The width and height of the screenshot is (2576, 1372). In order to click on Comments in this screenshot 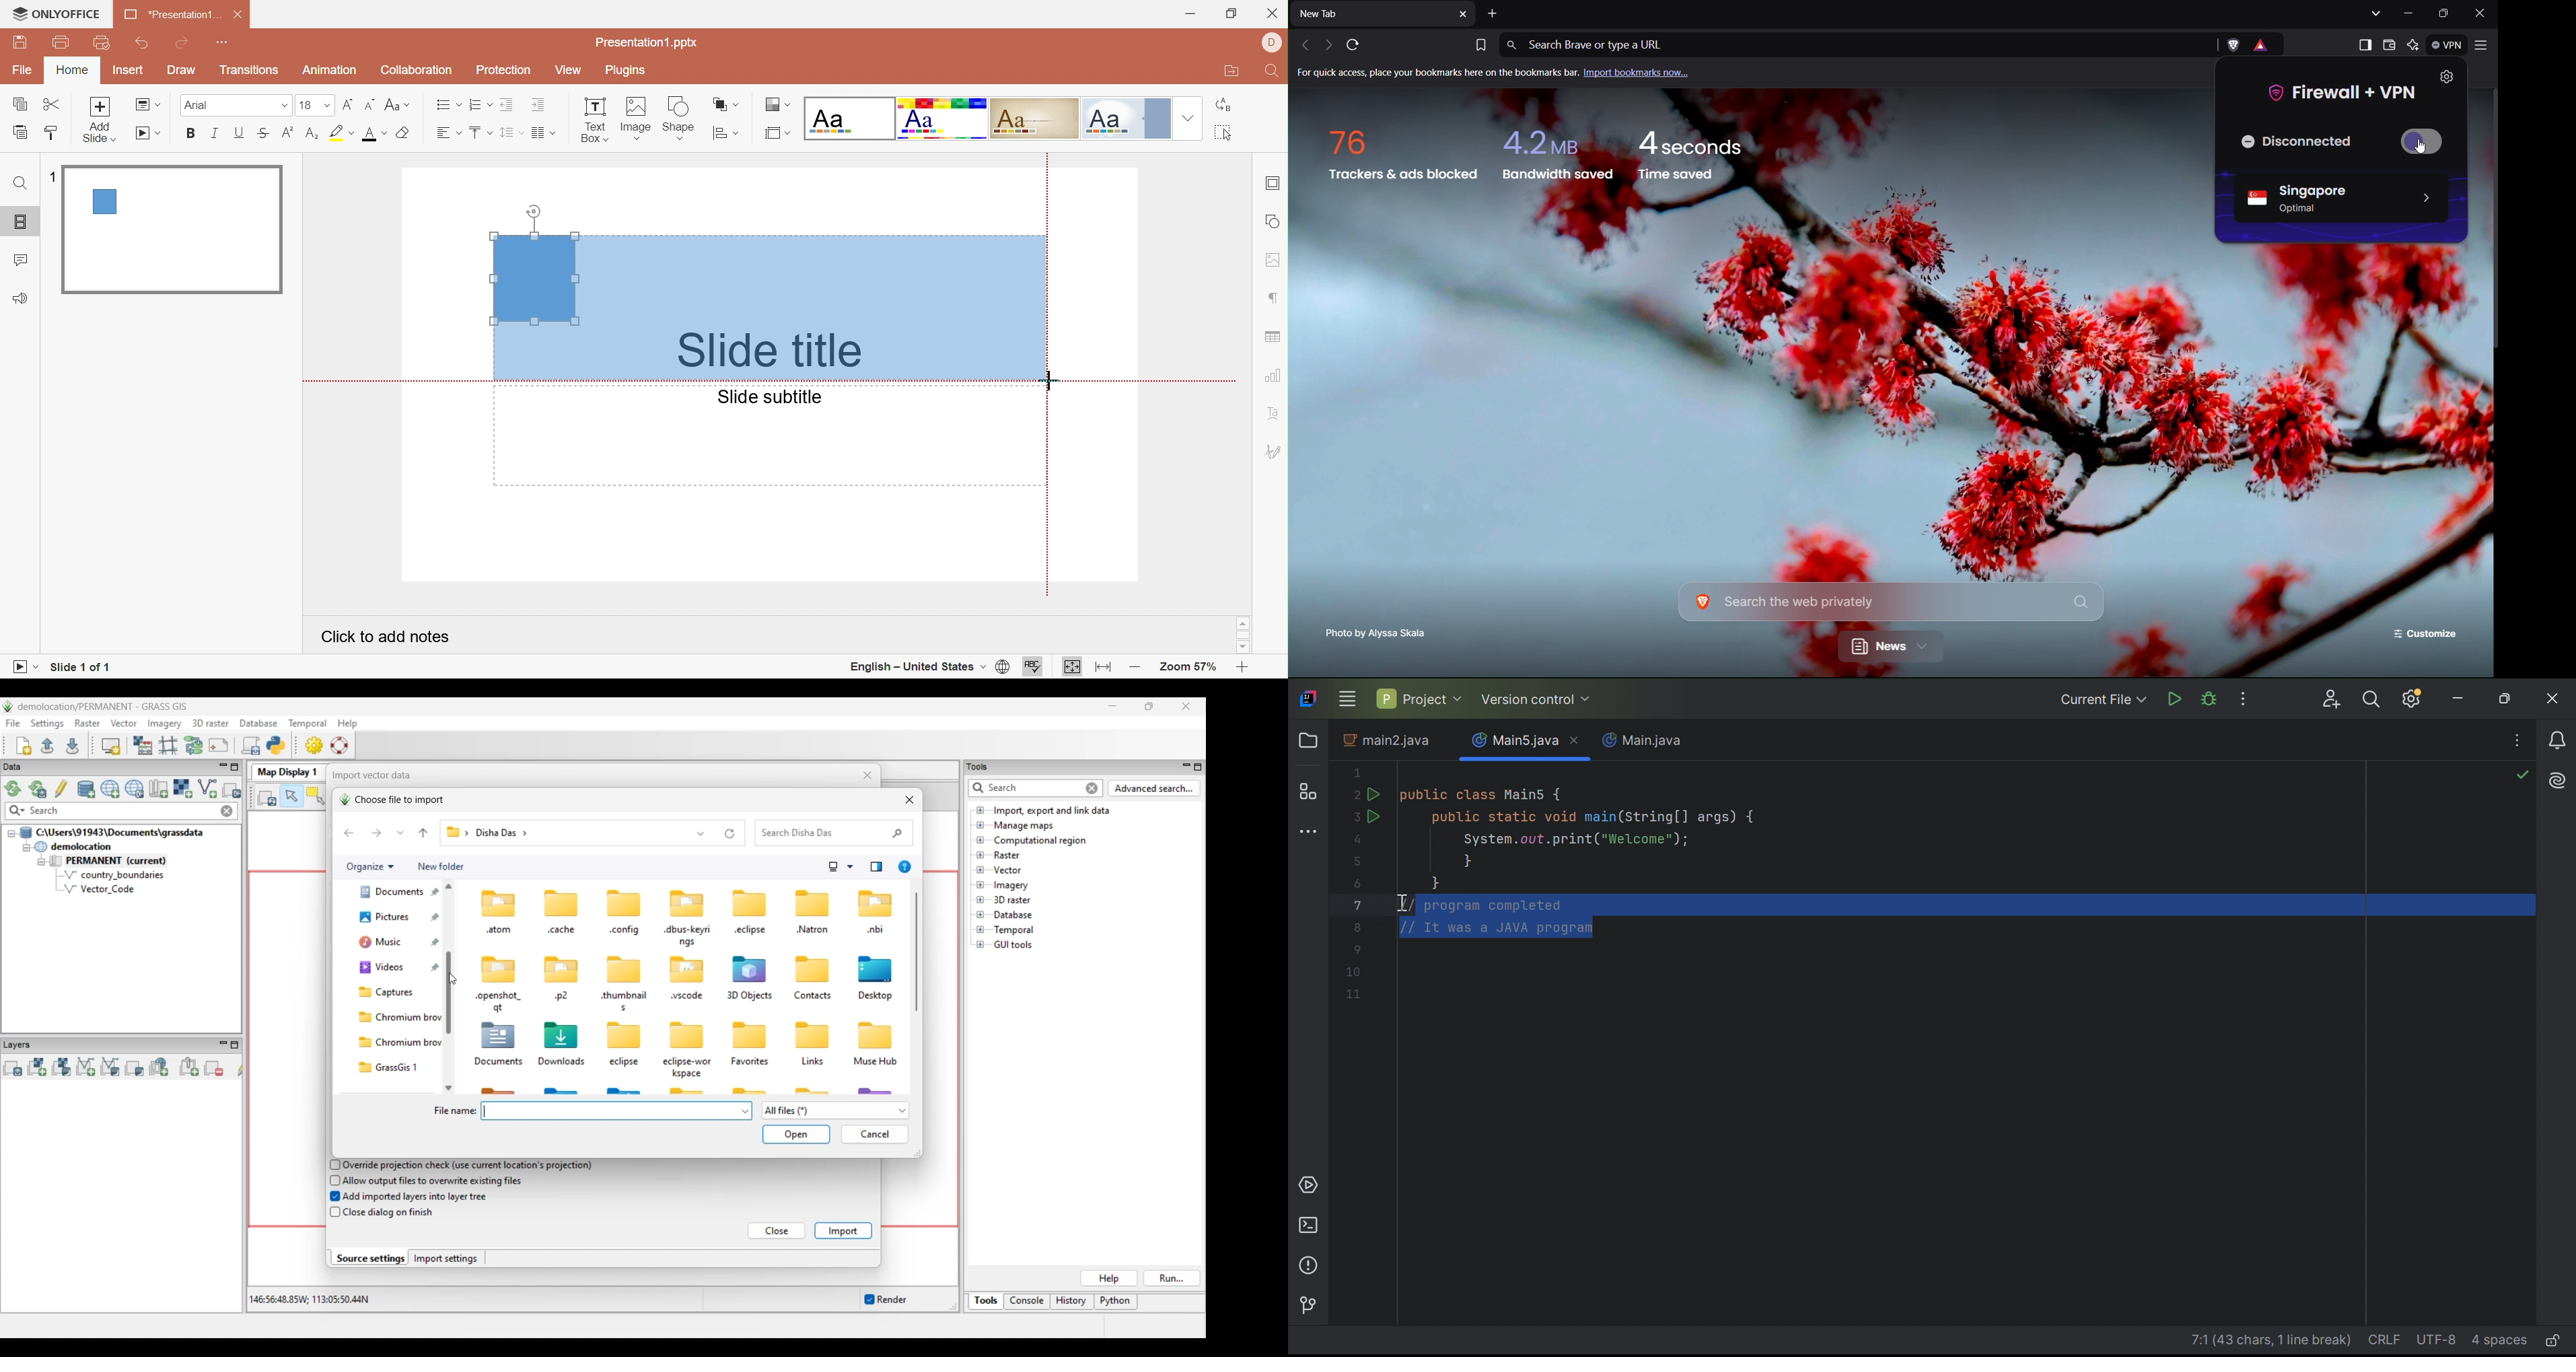, I will do `click(20, 262)`.